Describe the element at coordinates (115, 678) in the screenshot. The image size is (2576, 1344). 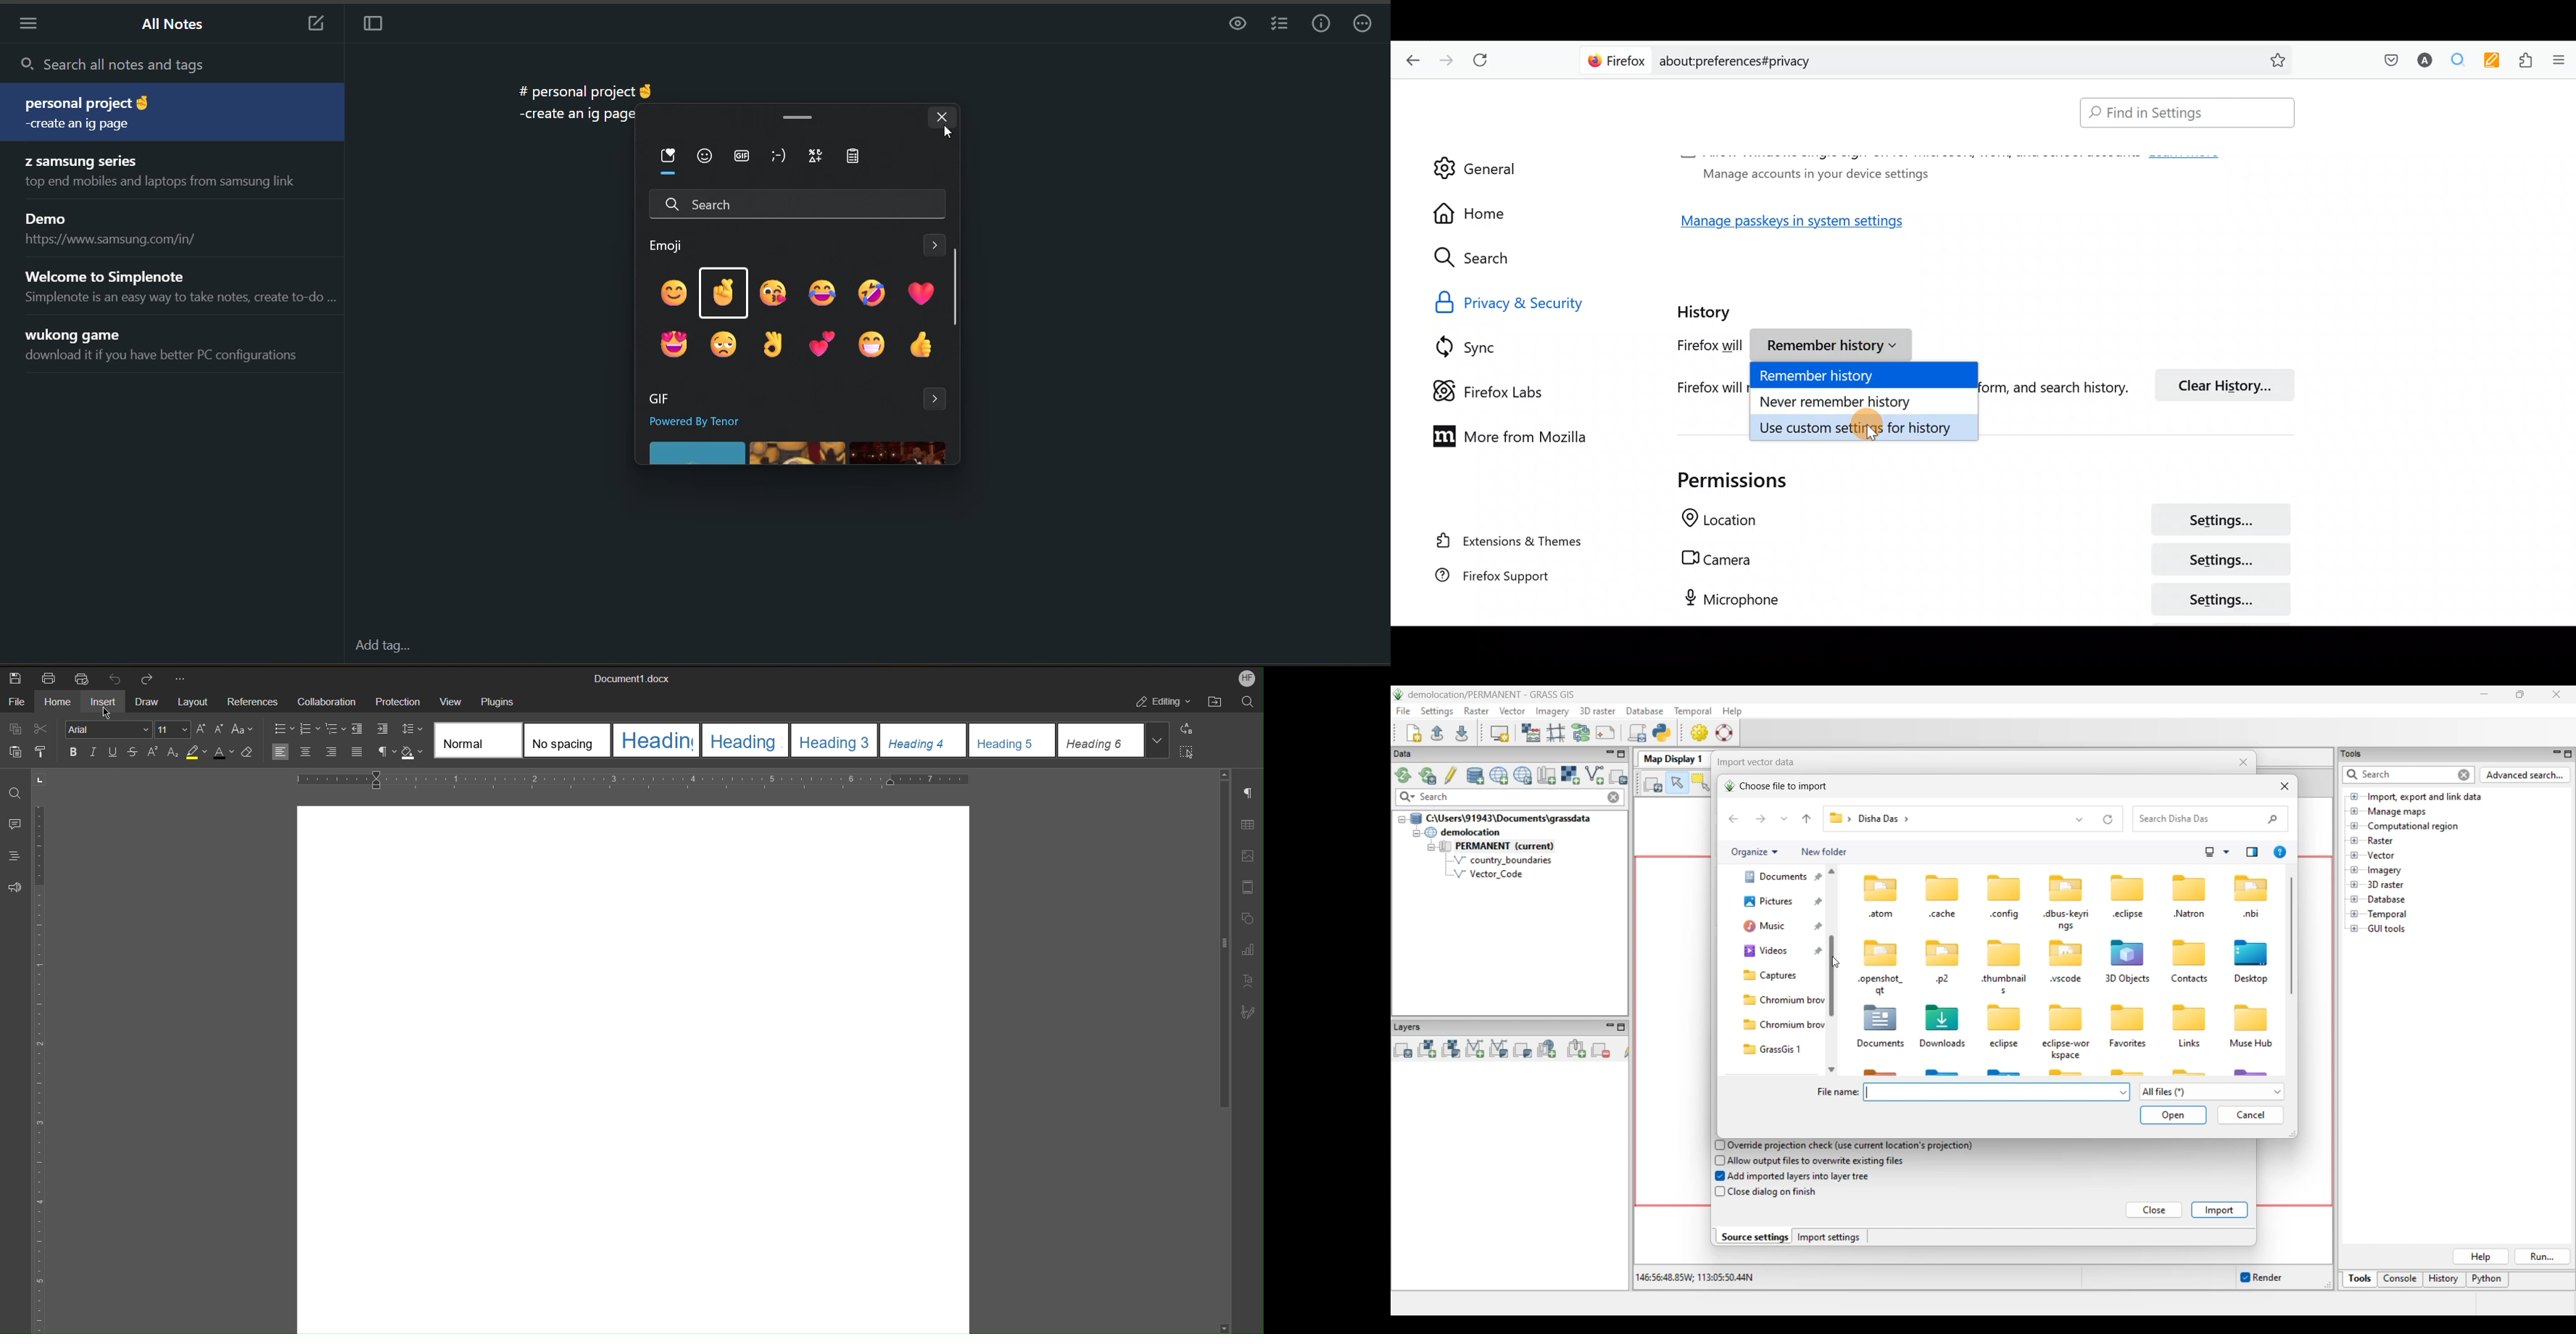
I see `Undo` at that location.